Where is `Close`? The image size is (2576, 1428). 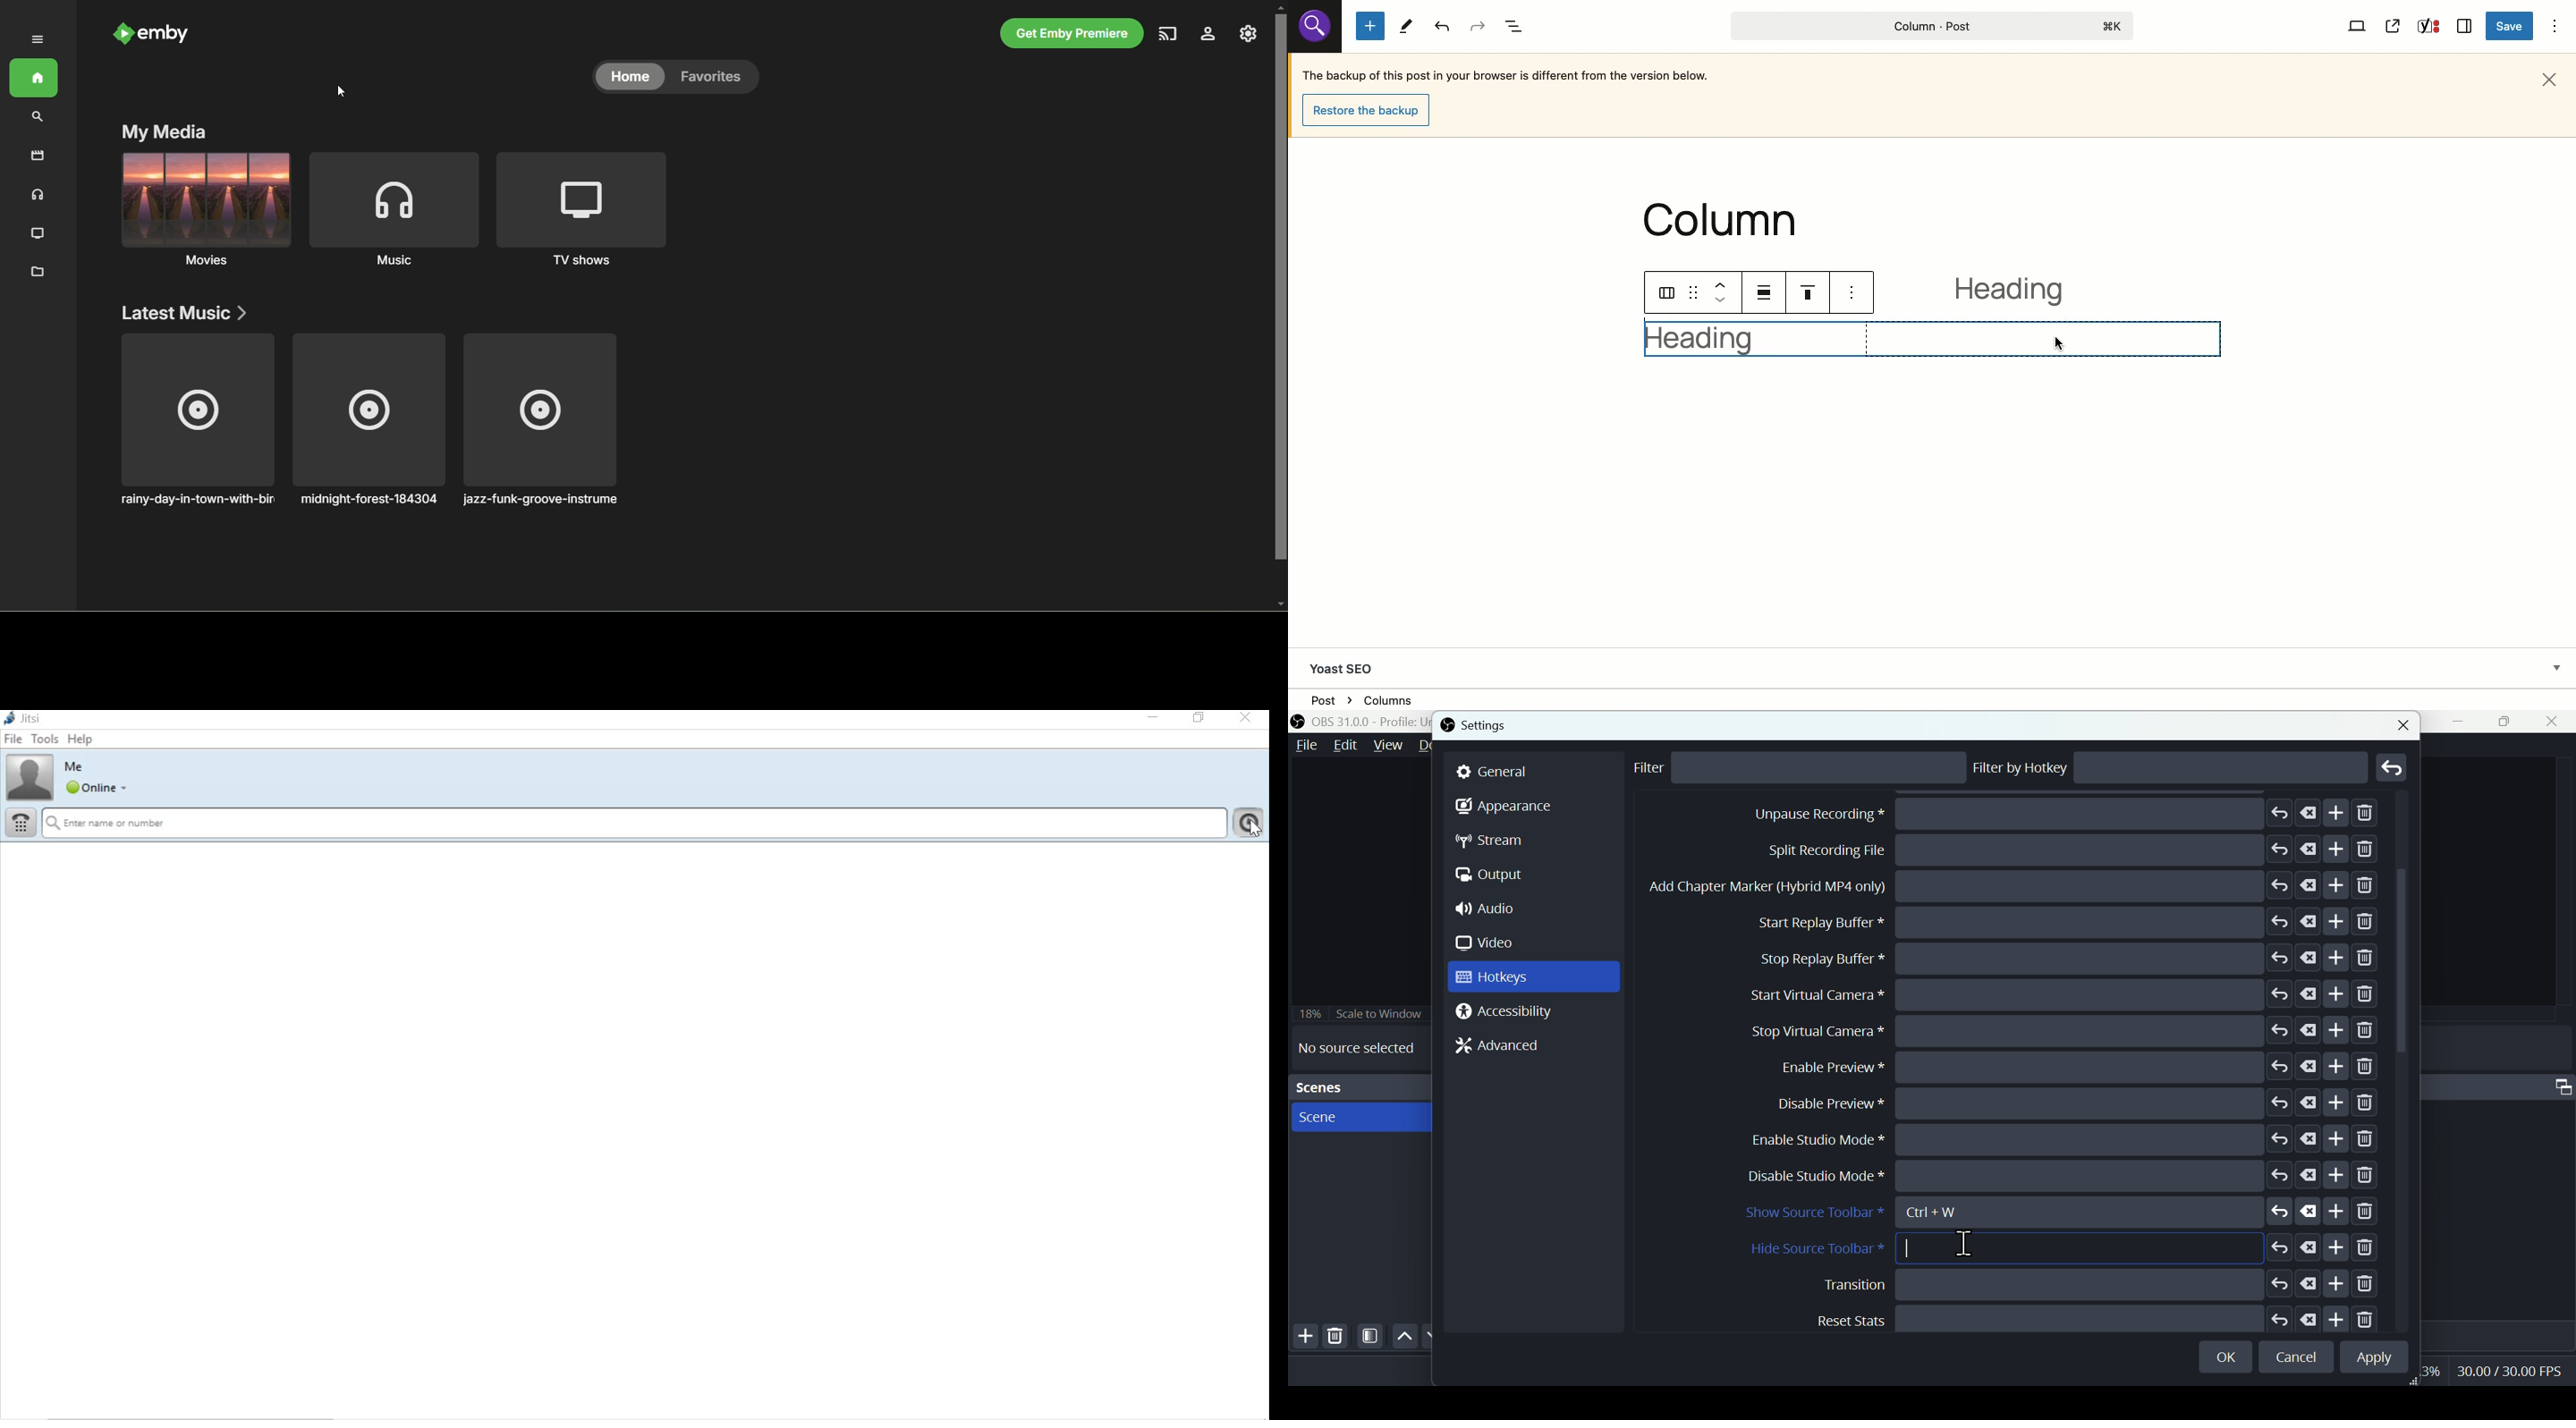
Close is located at coordinates (2553, 78).